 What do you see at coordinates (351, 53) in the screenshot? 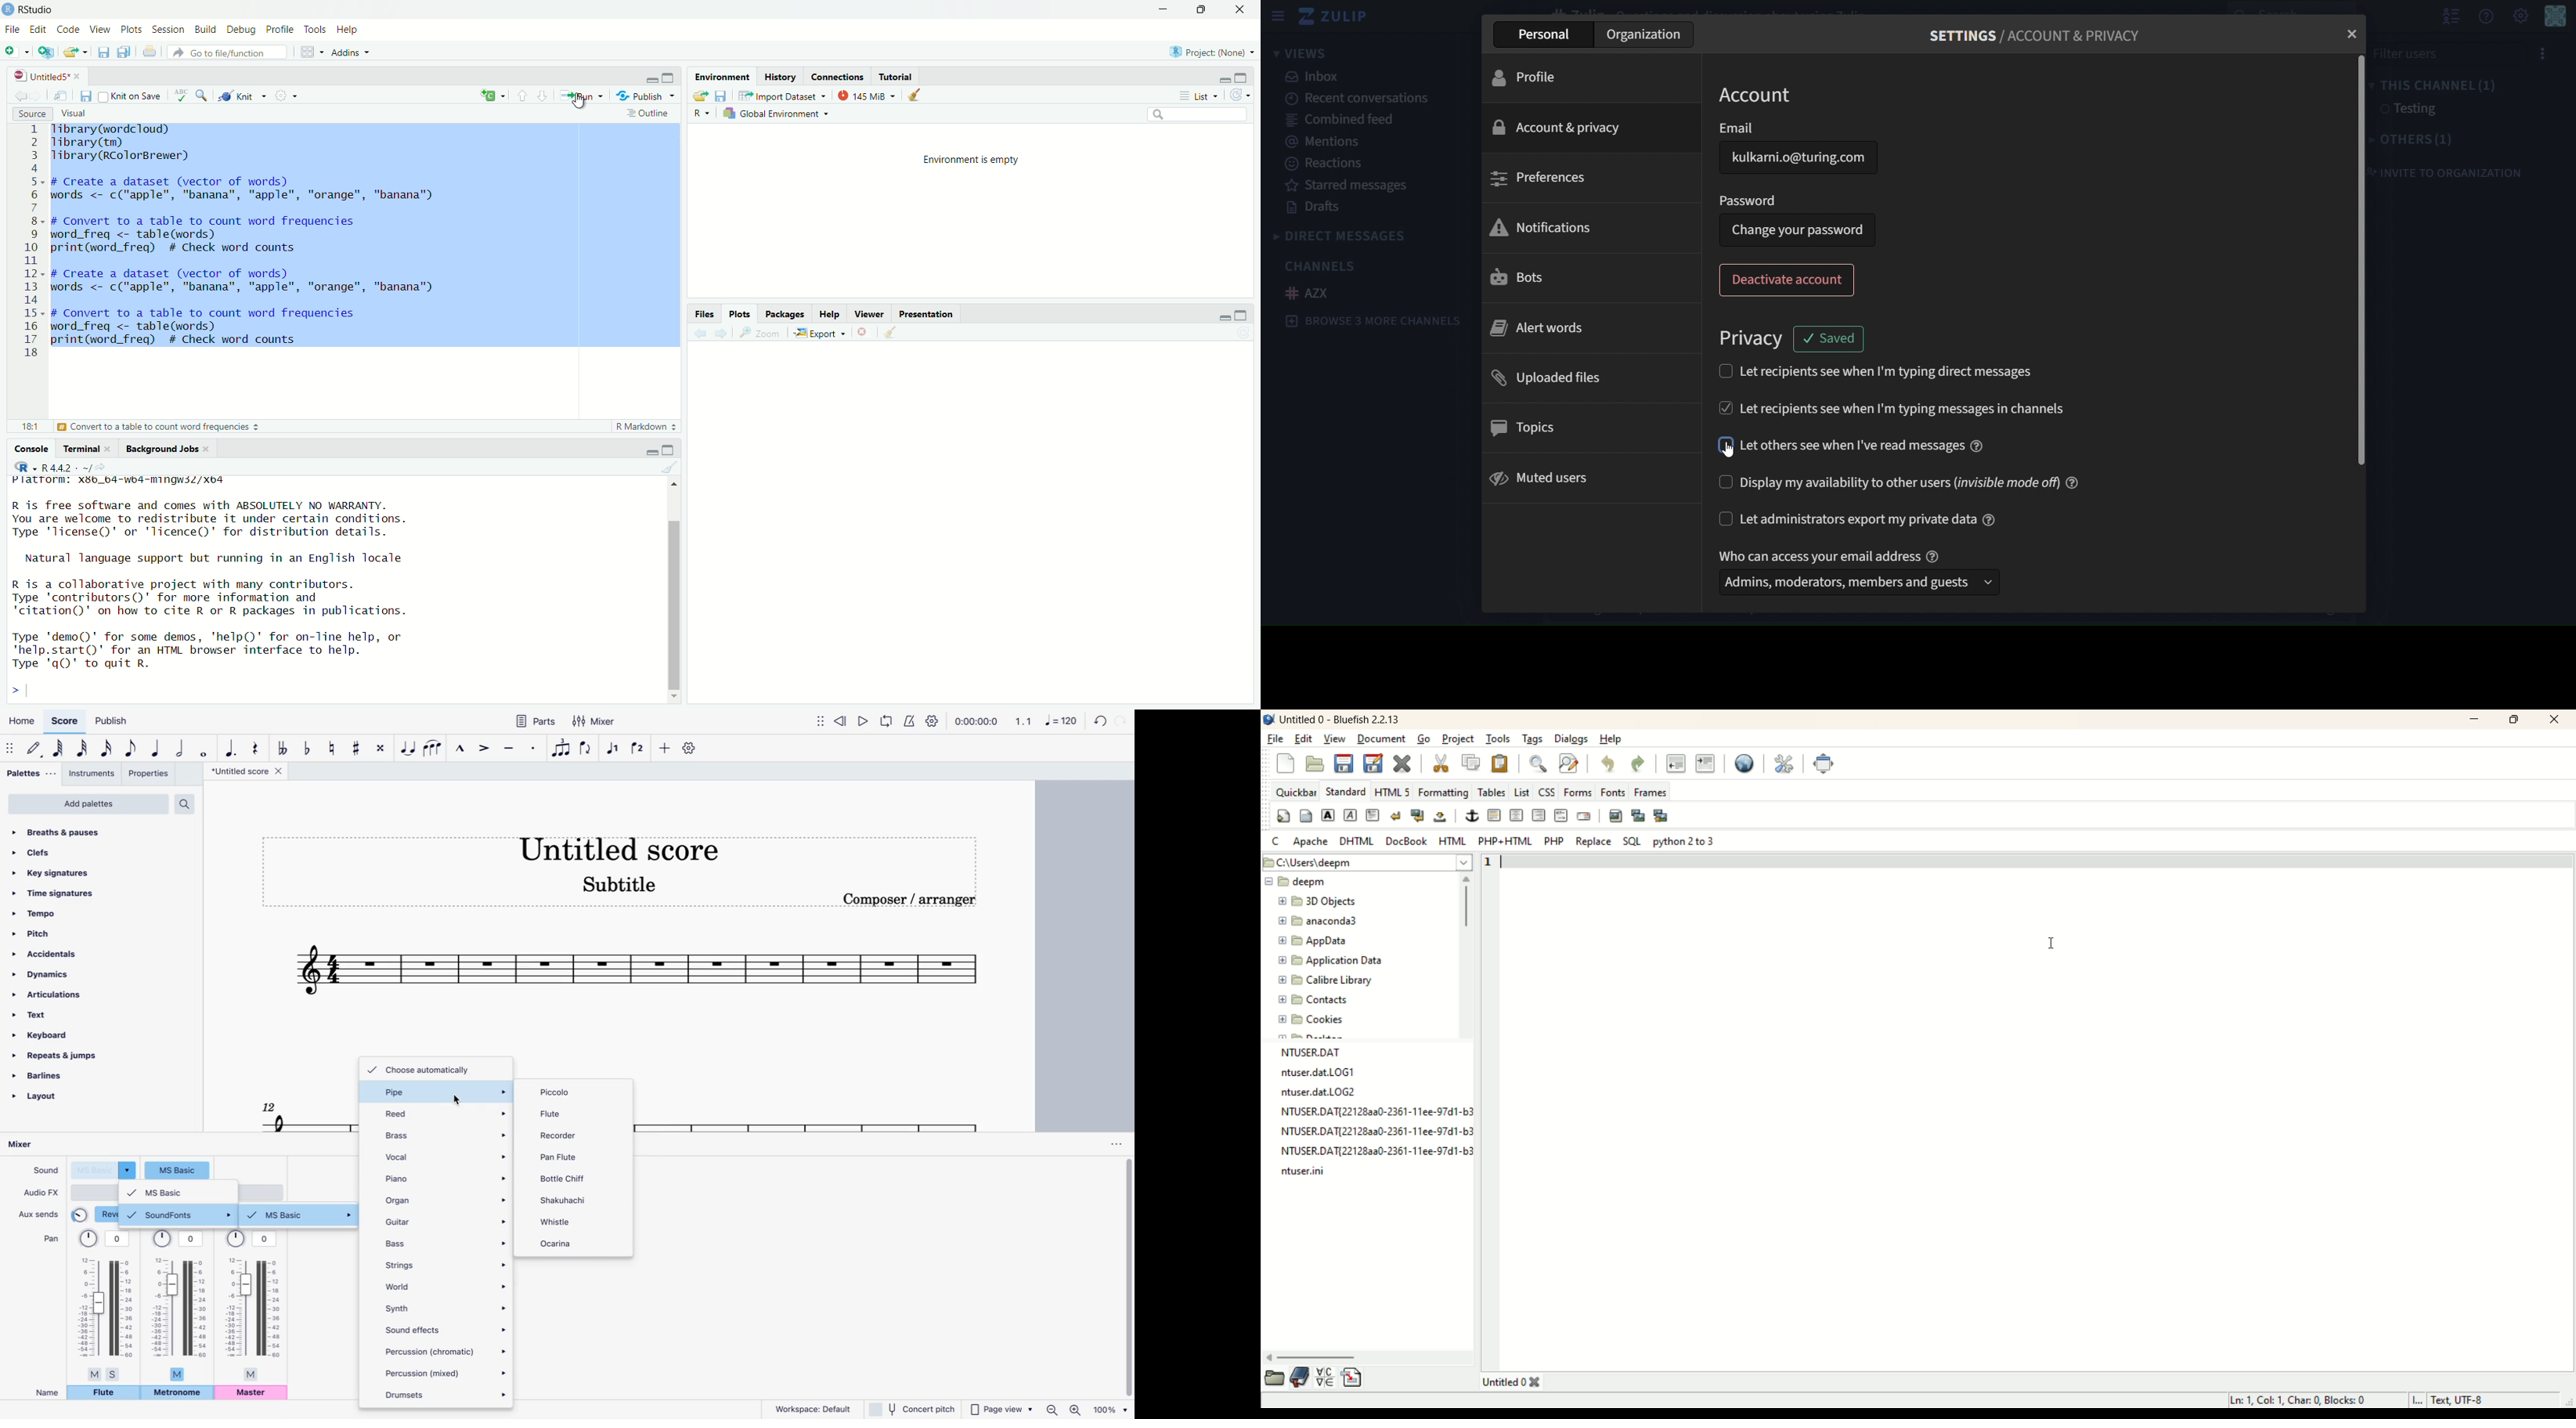
I see `Addins` at bounding box center [351, 53].